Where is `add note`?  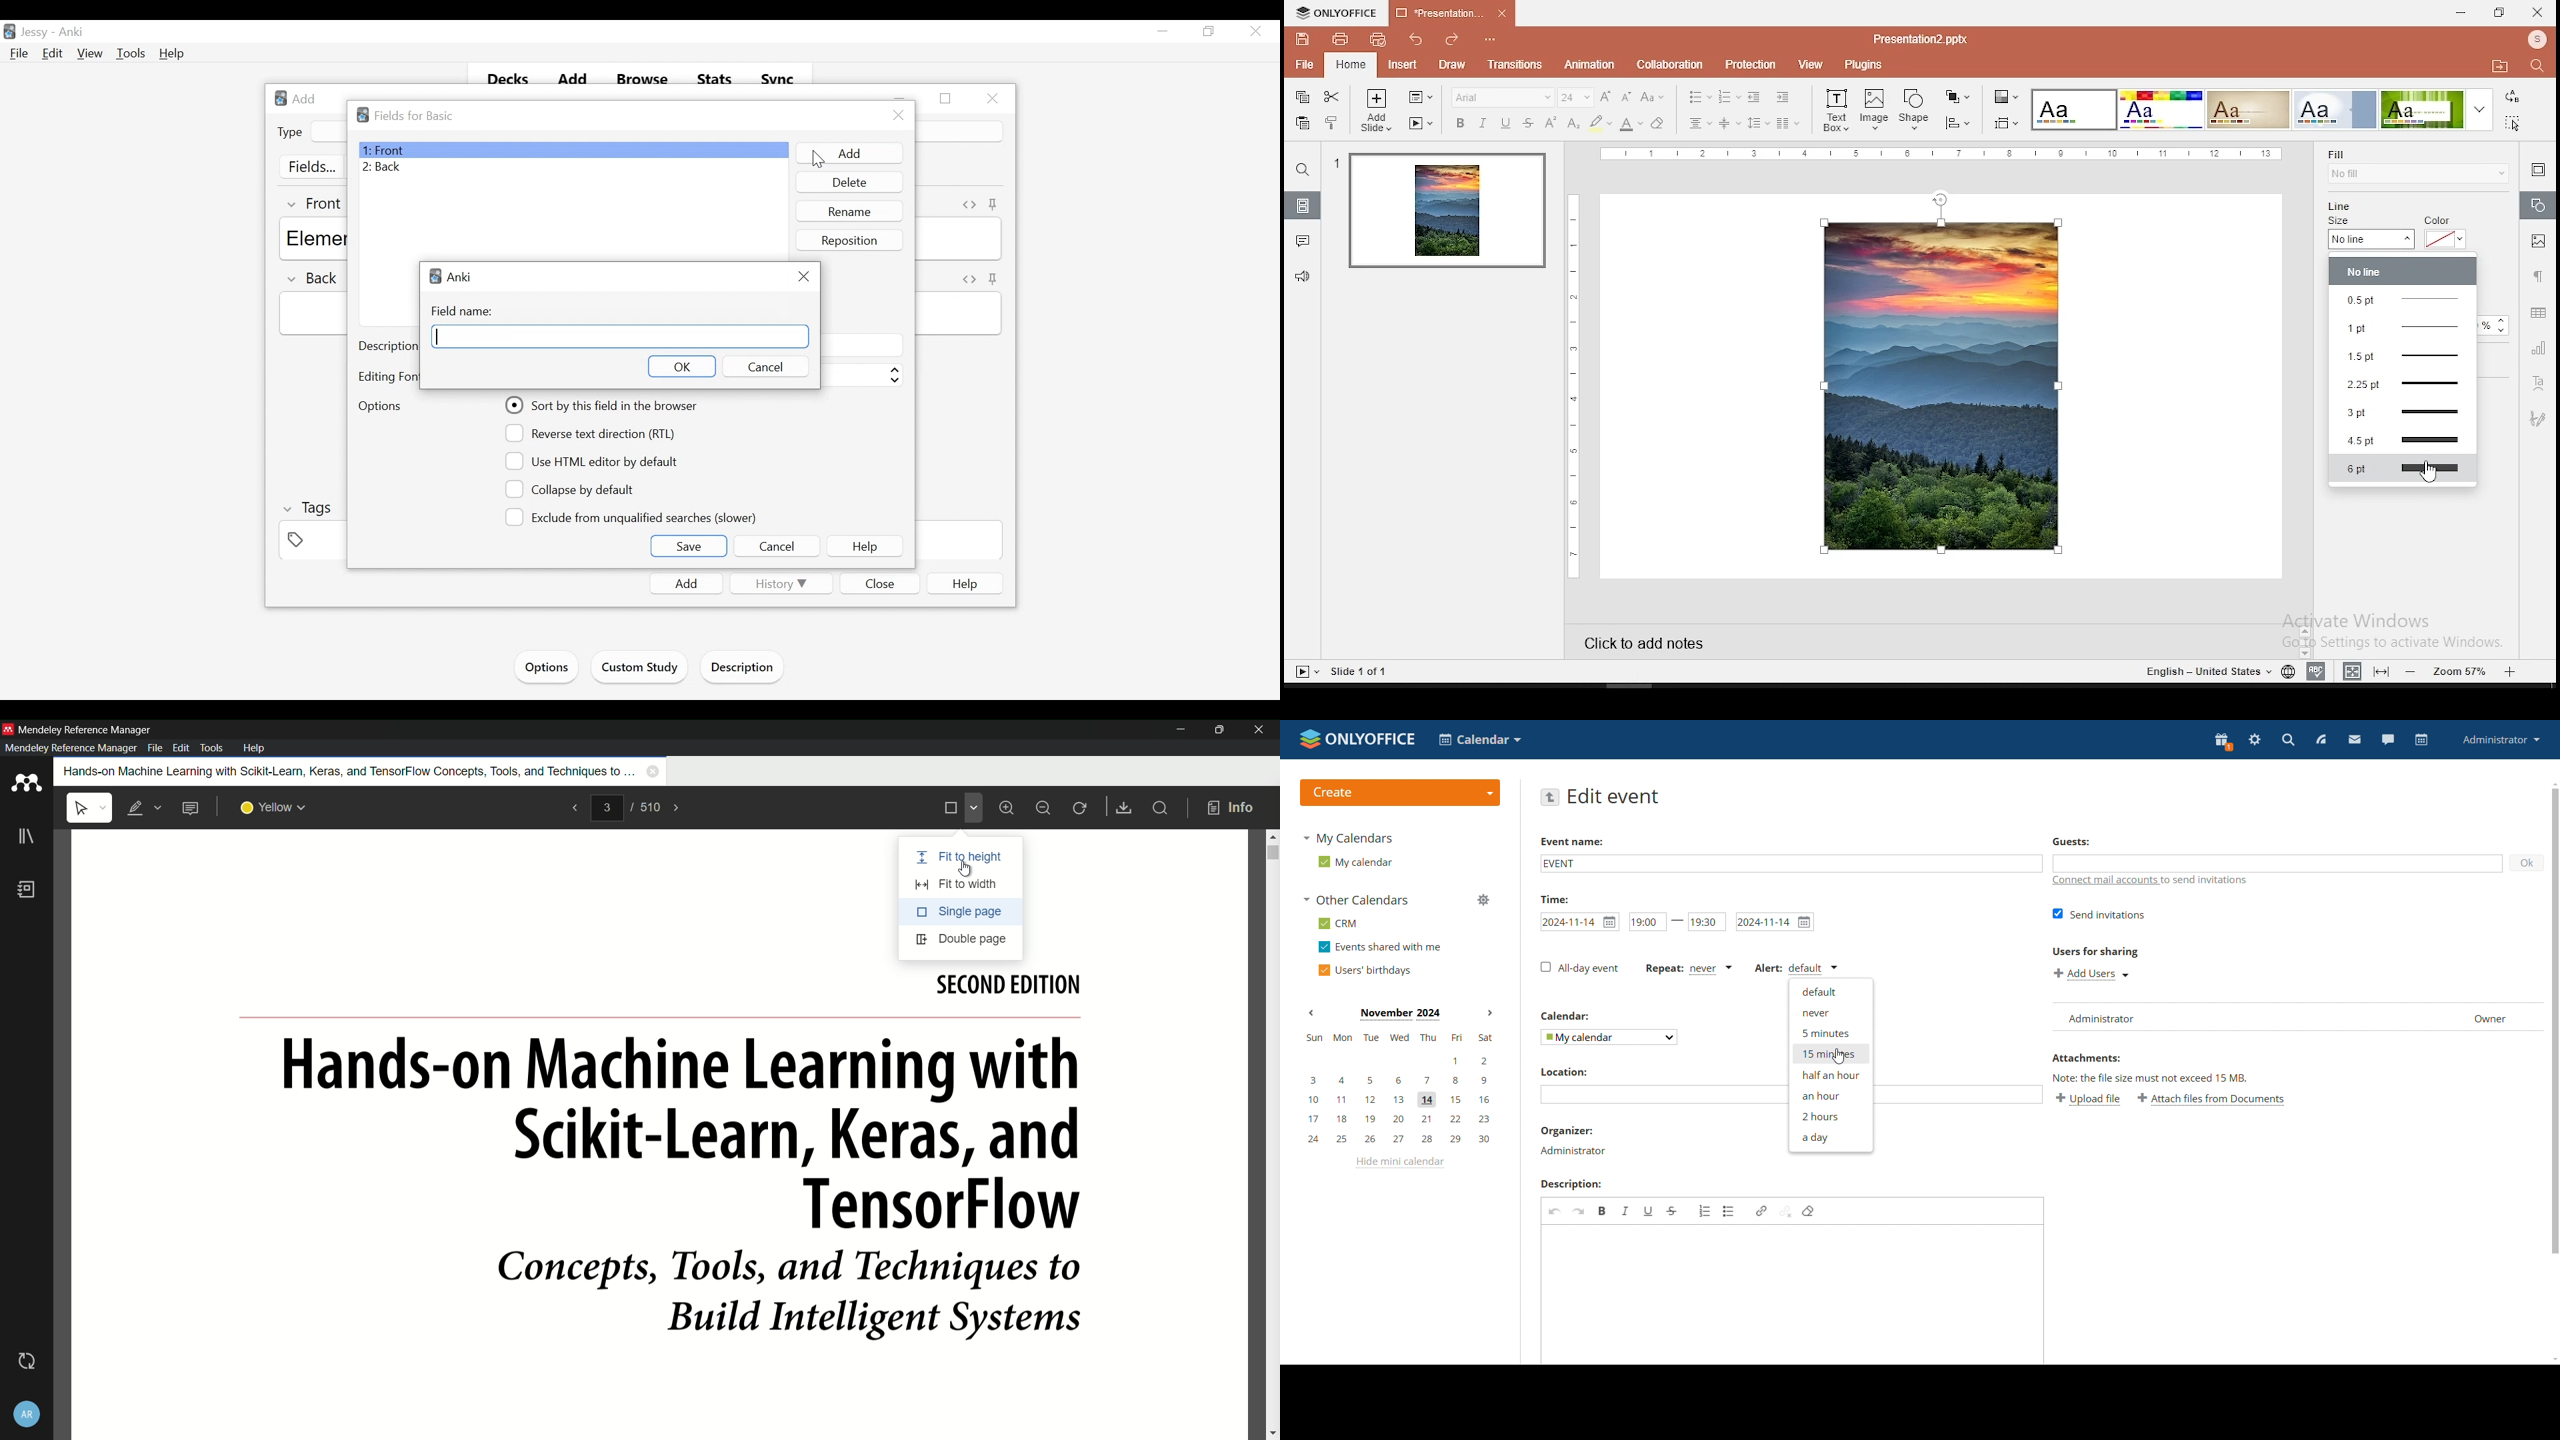 add note is located at coordinates (190, 808).